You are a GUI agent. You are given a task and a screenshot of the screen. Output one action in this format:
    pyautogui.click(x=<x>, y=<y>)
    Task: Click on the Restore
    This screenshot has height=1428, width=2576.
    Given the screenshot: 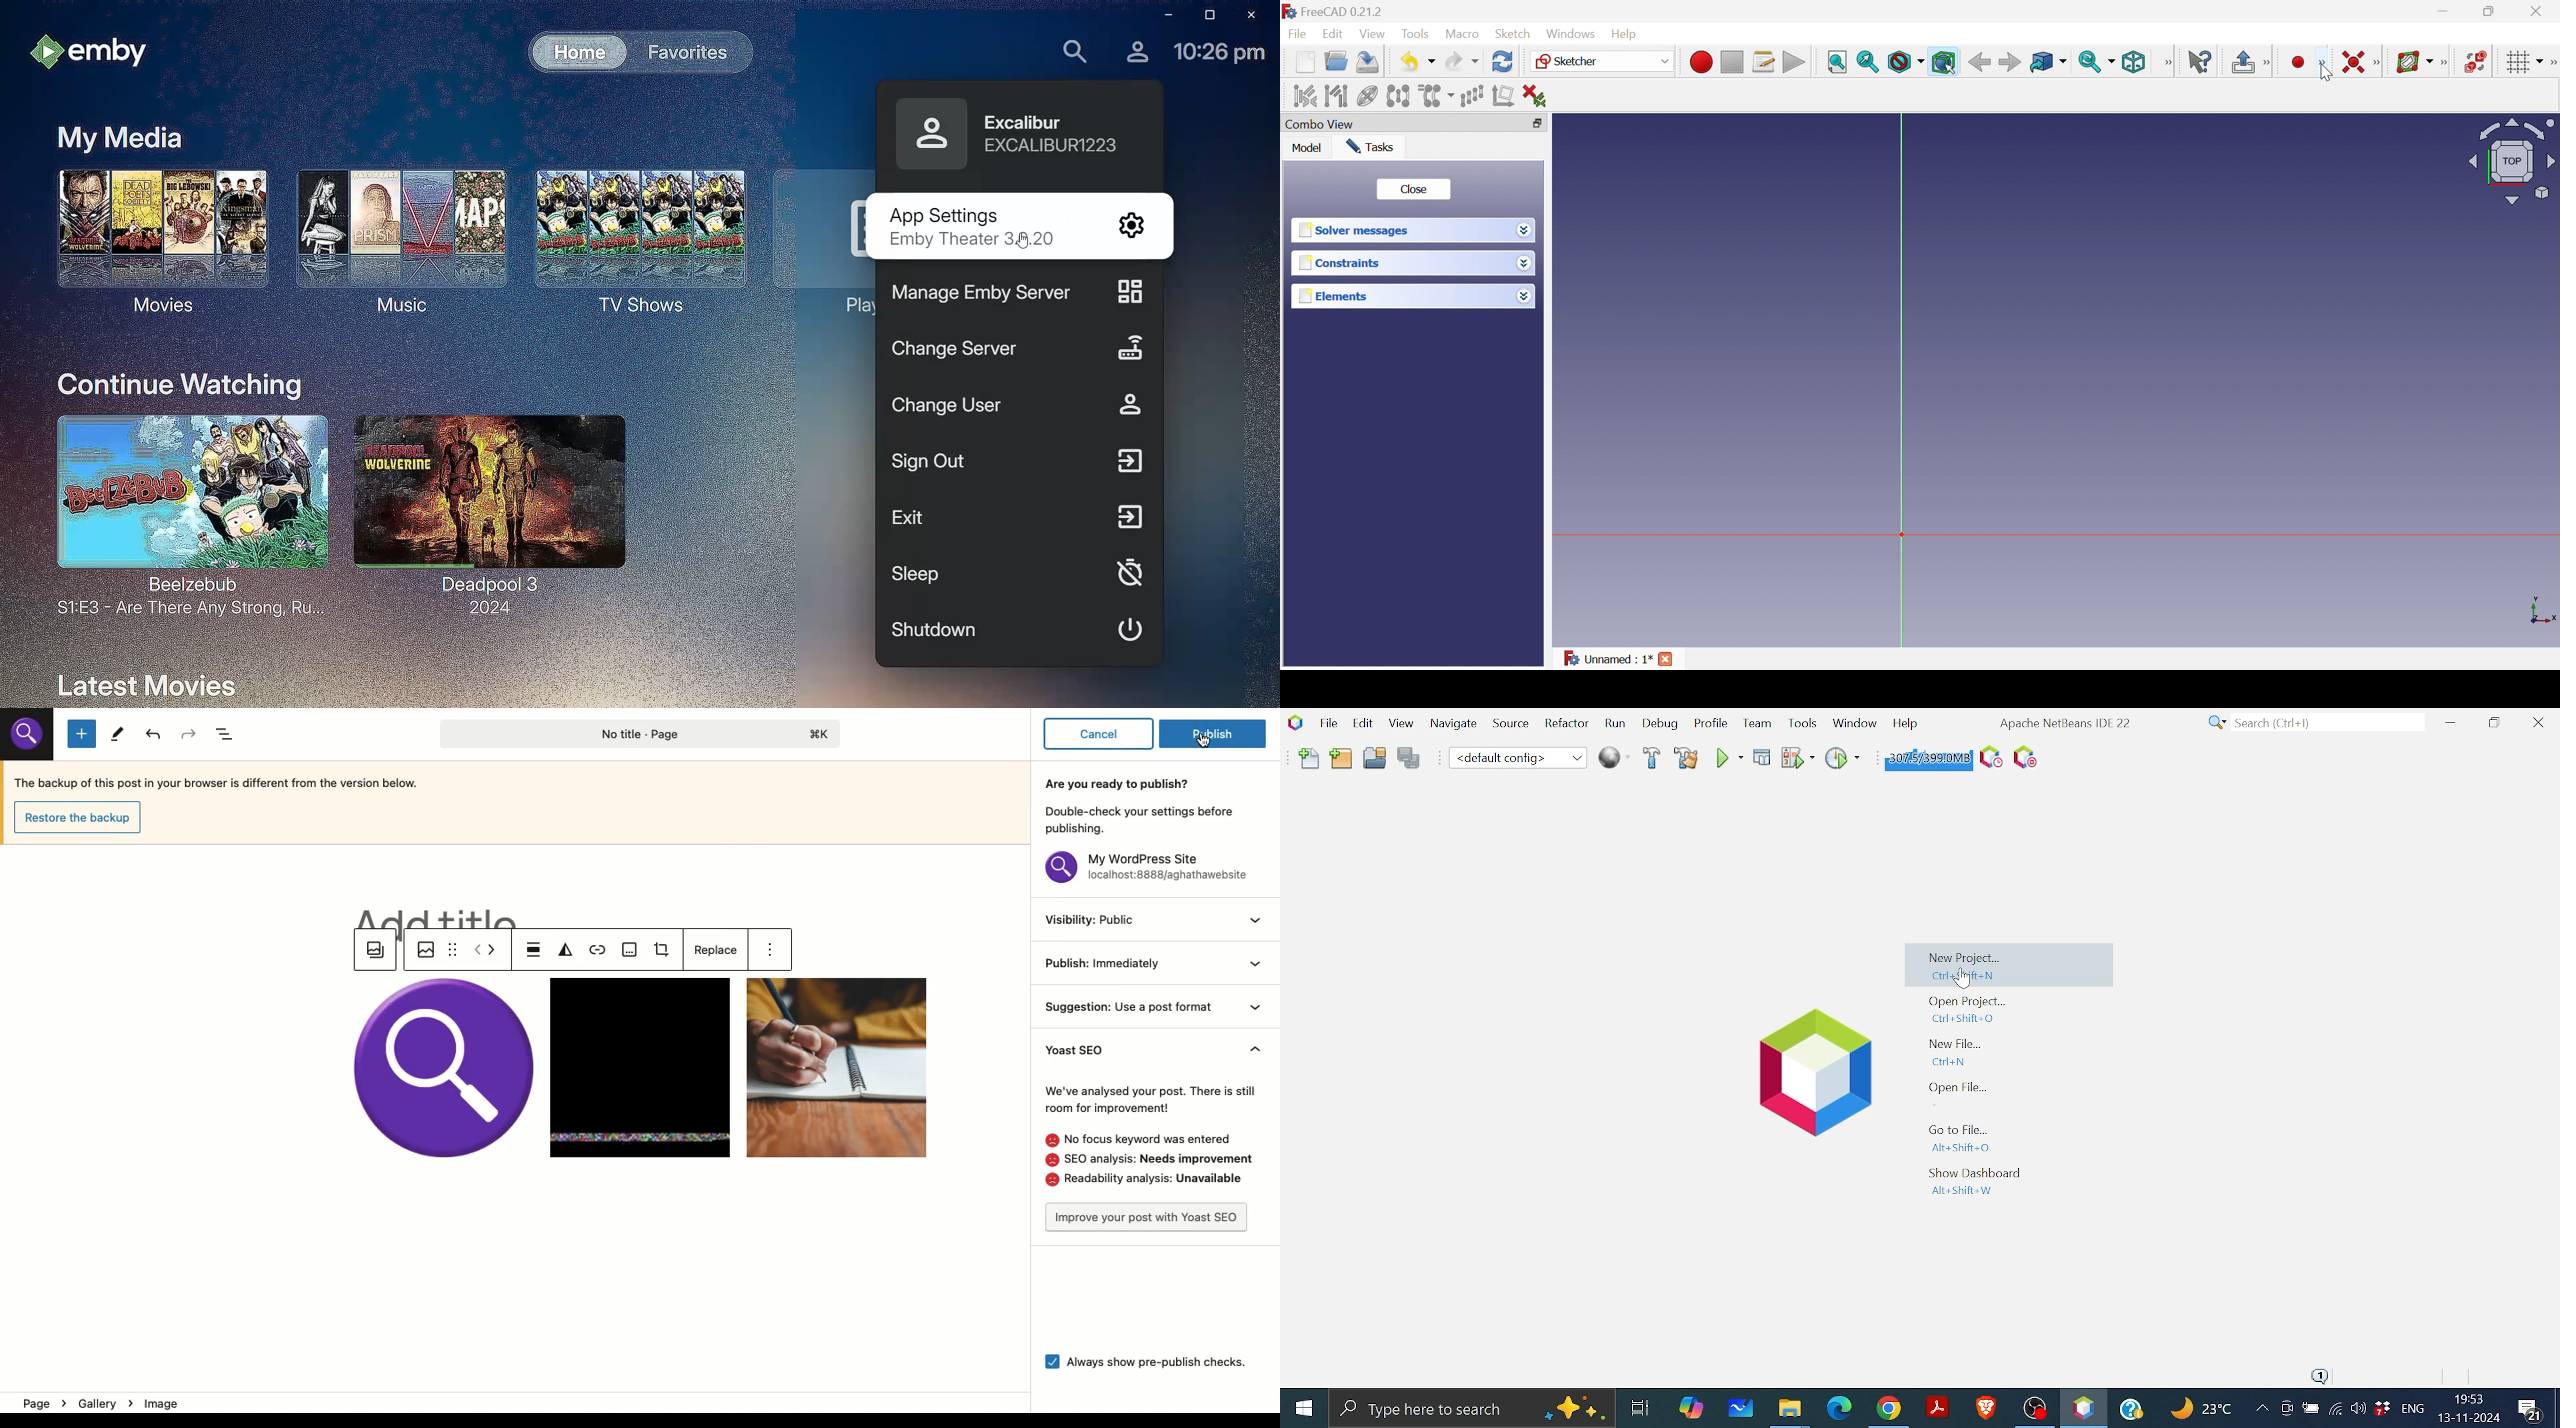 What is the action you would take?
    pyautogui.click(x=1207, y=15)
    